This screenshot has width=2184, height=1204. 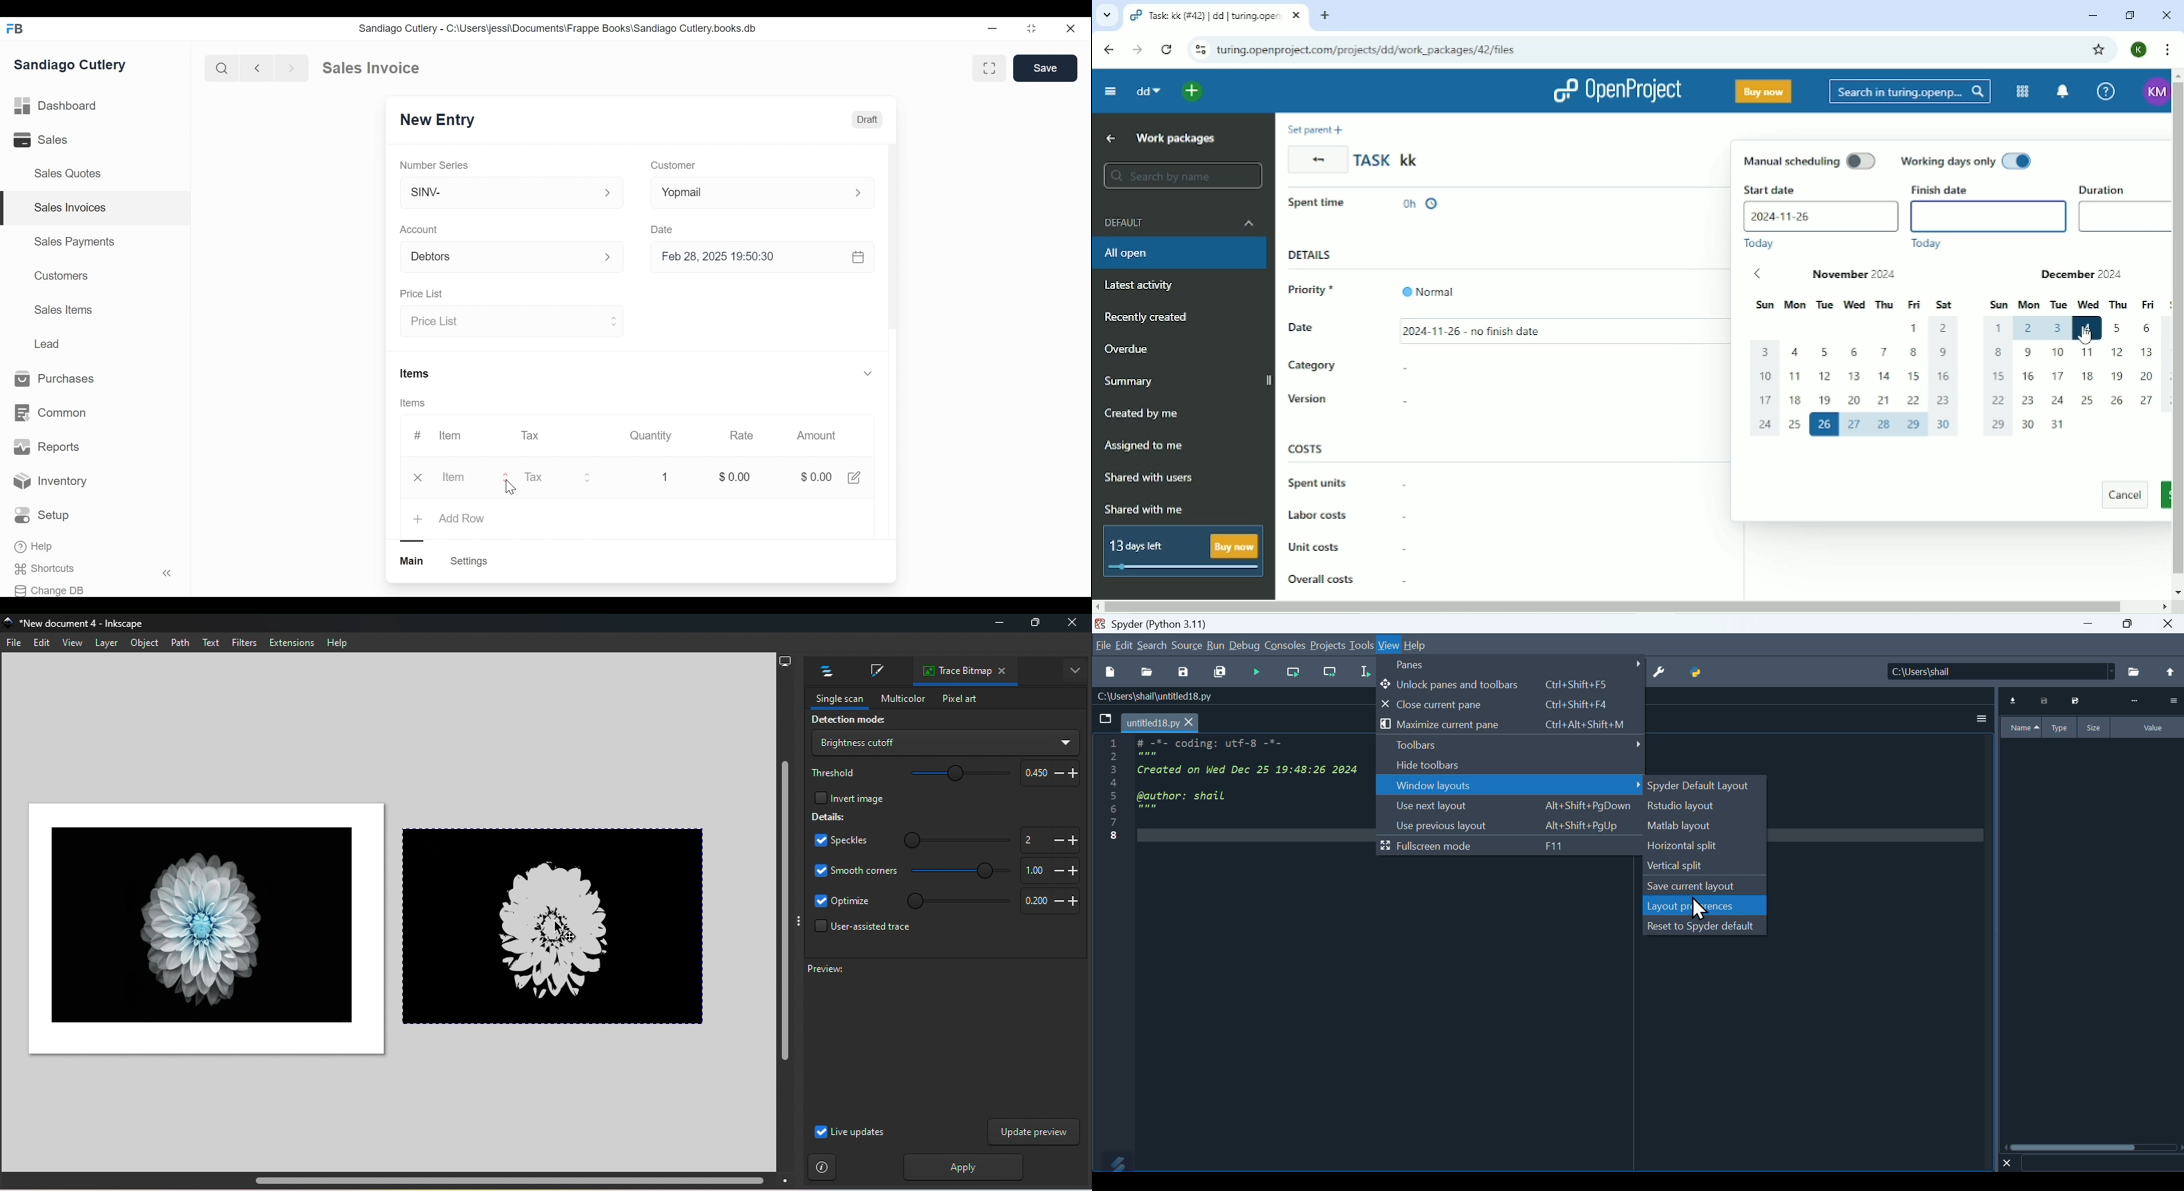 What do you see at coordinates (1032, 28) in the screenshot?
I see `restore` at bounding box center [1032, 28].